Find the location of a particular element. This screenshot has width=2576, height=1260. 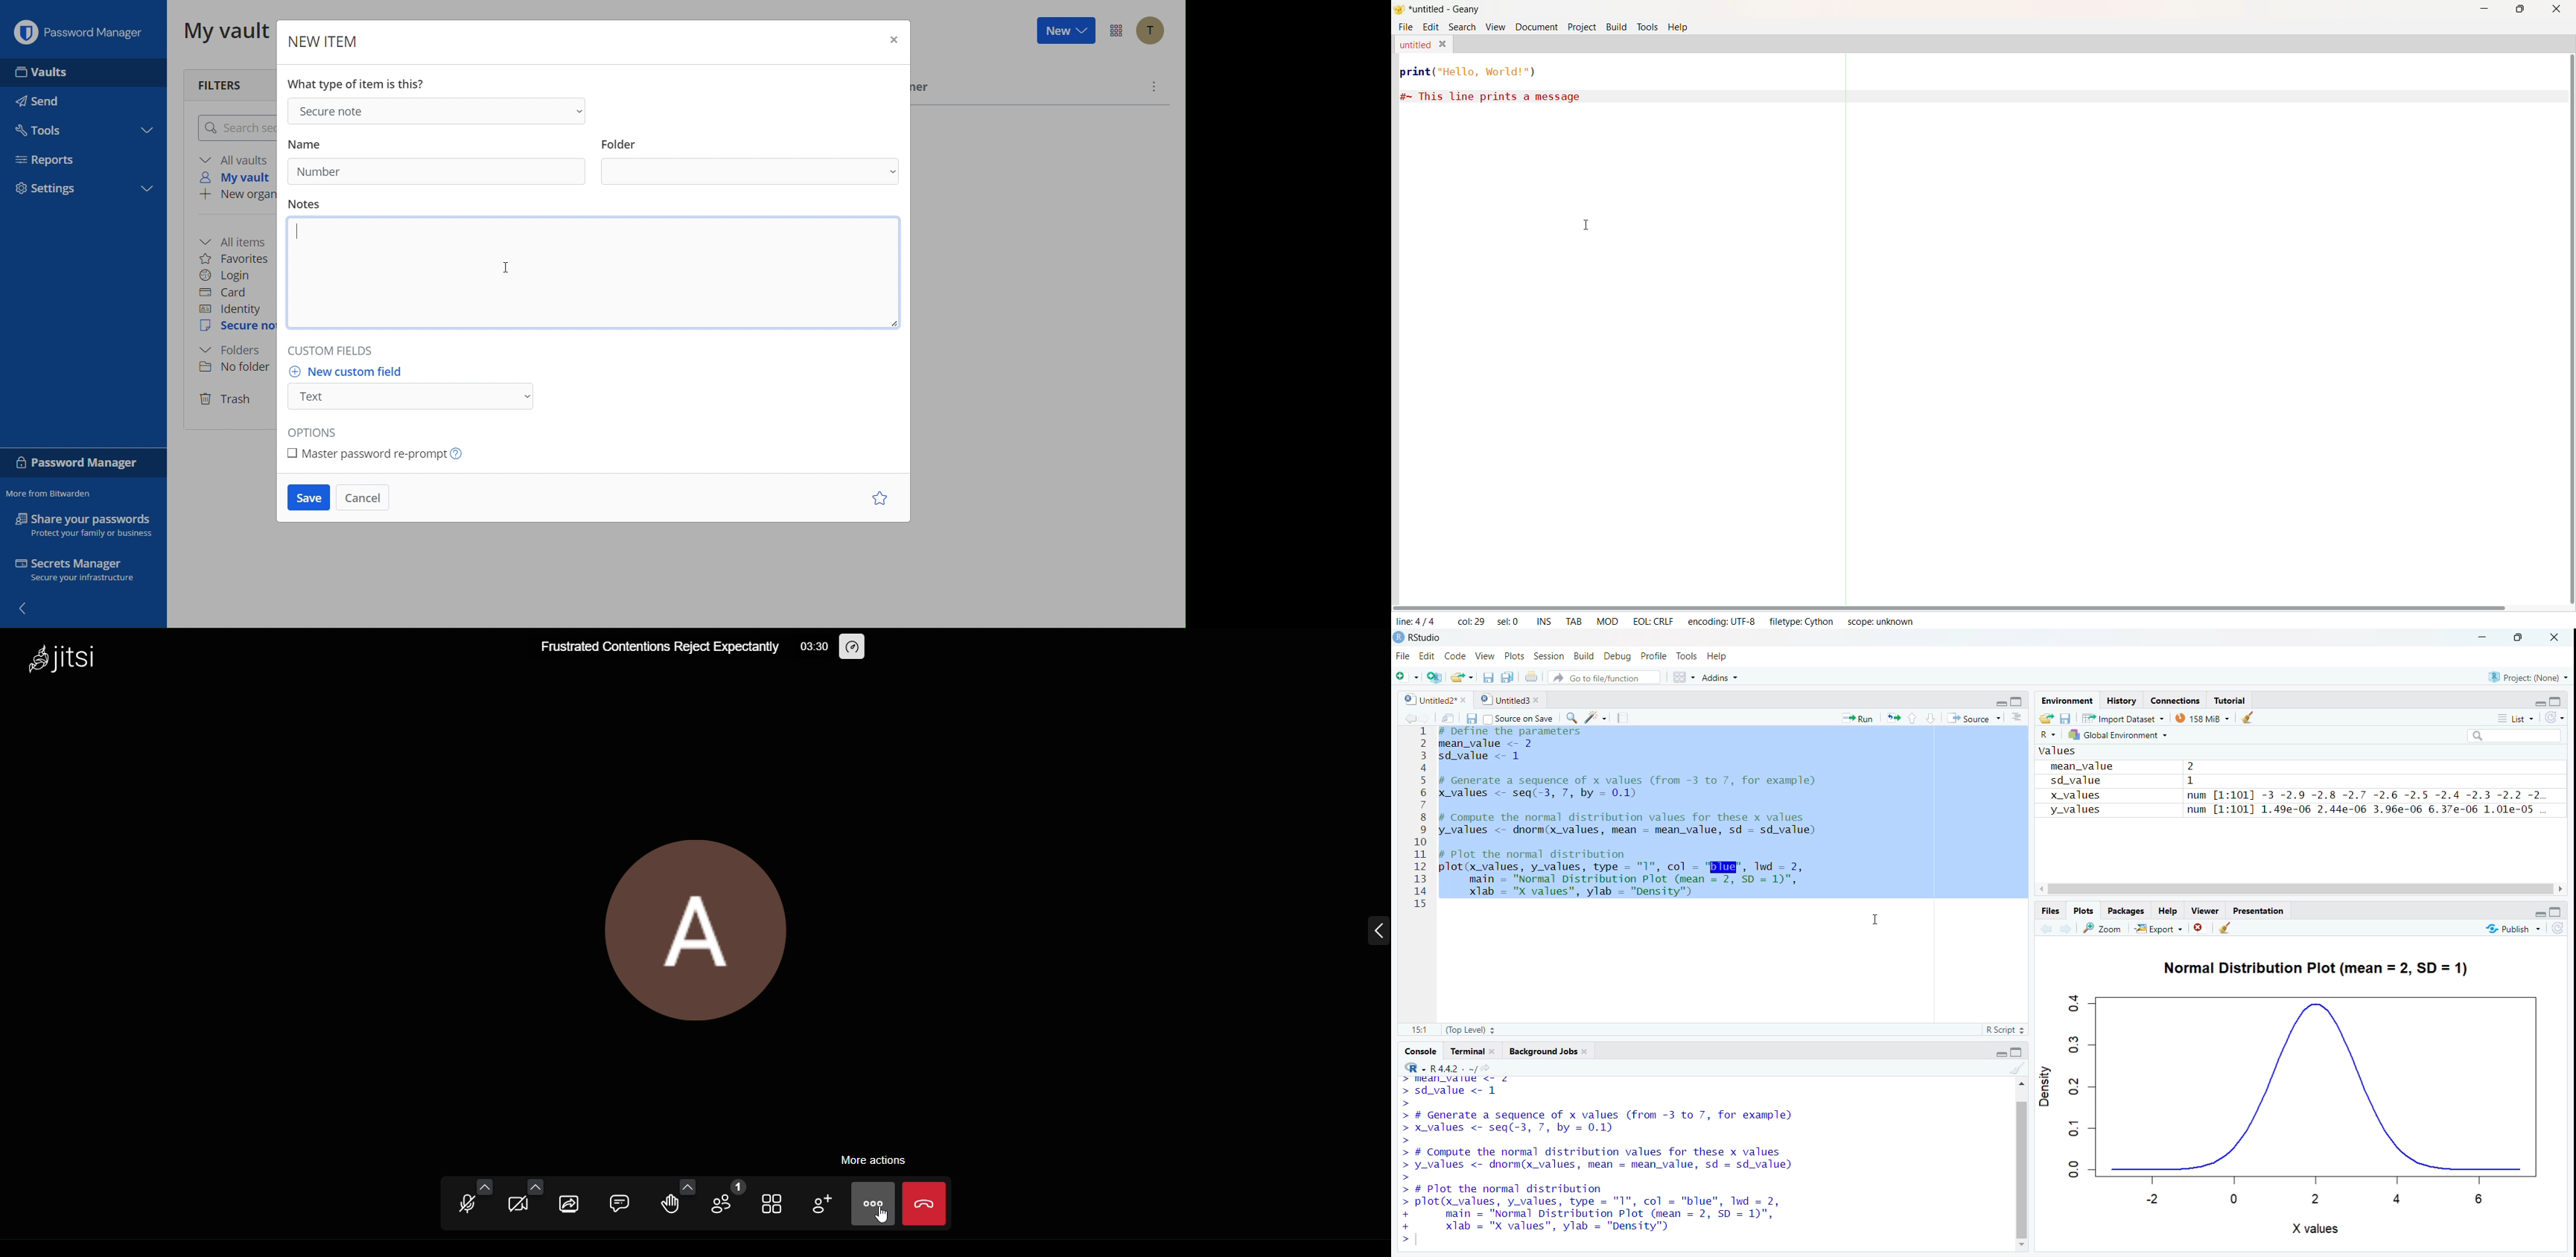

forward/backward is located at coordinates (2060, 926).